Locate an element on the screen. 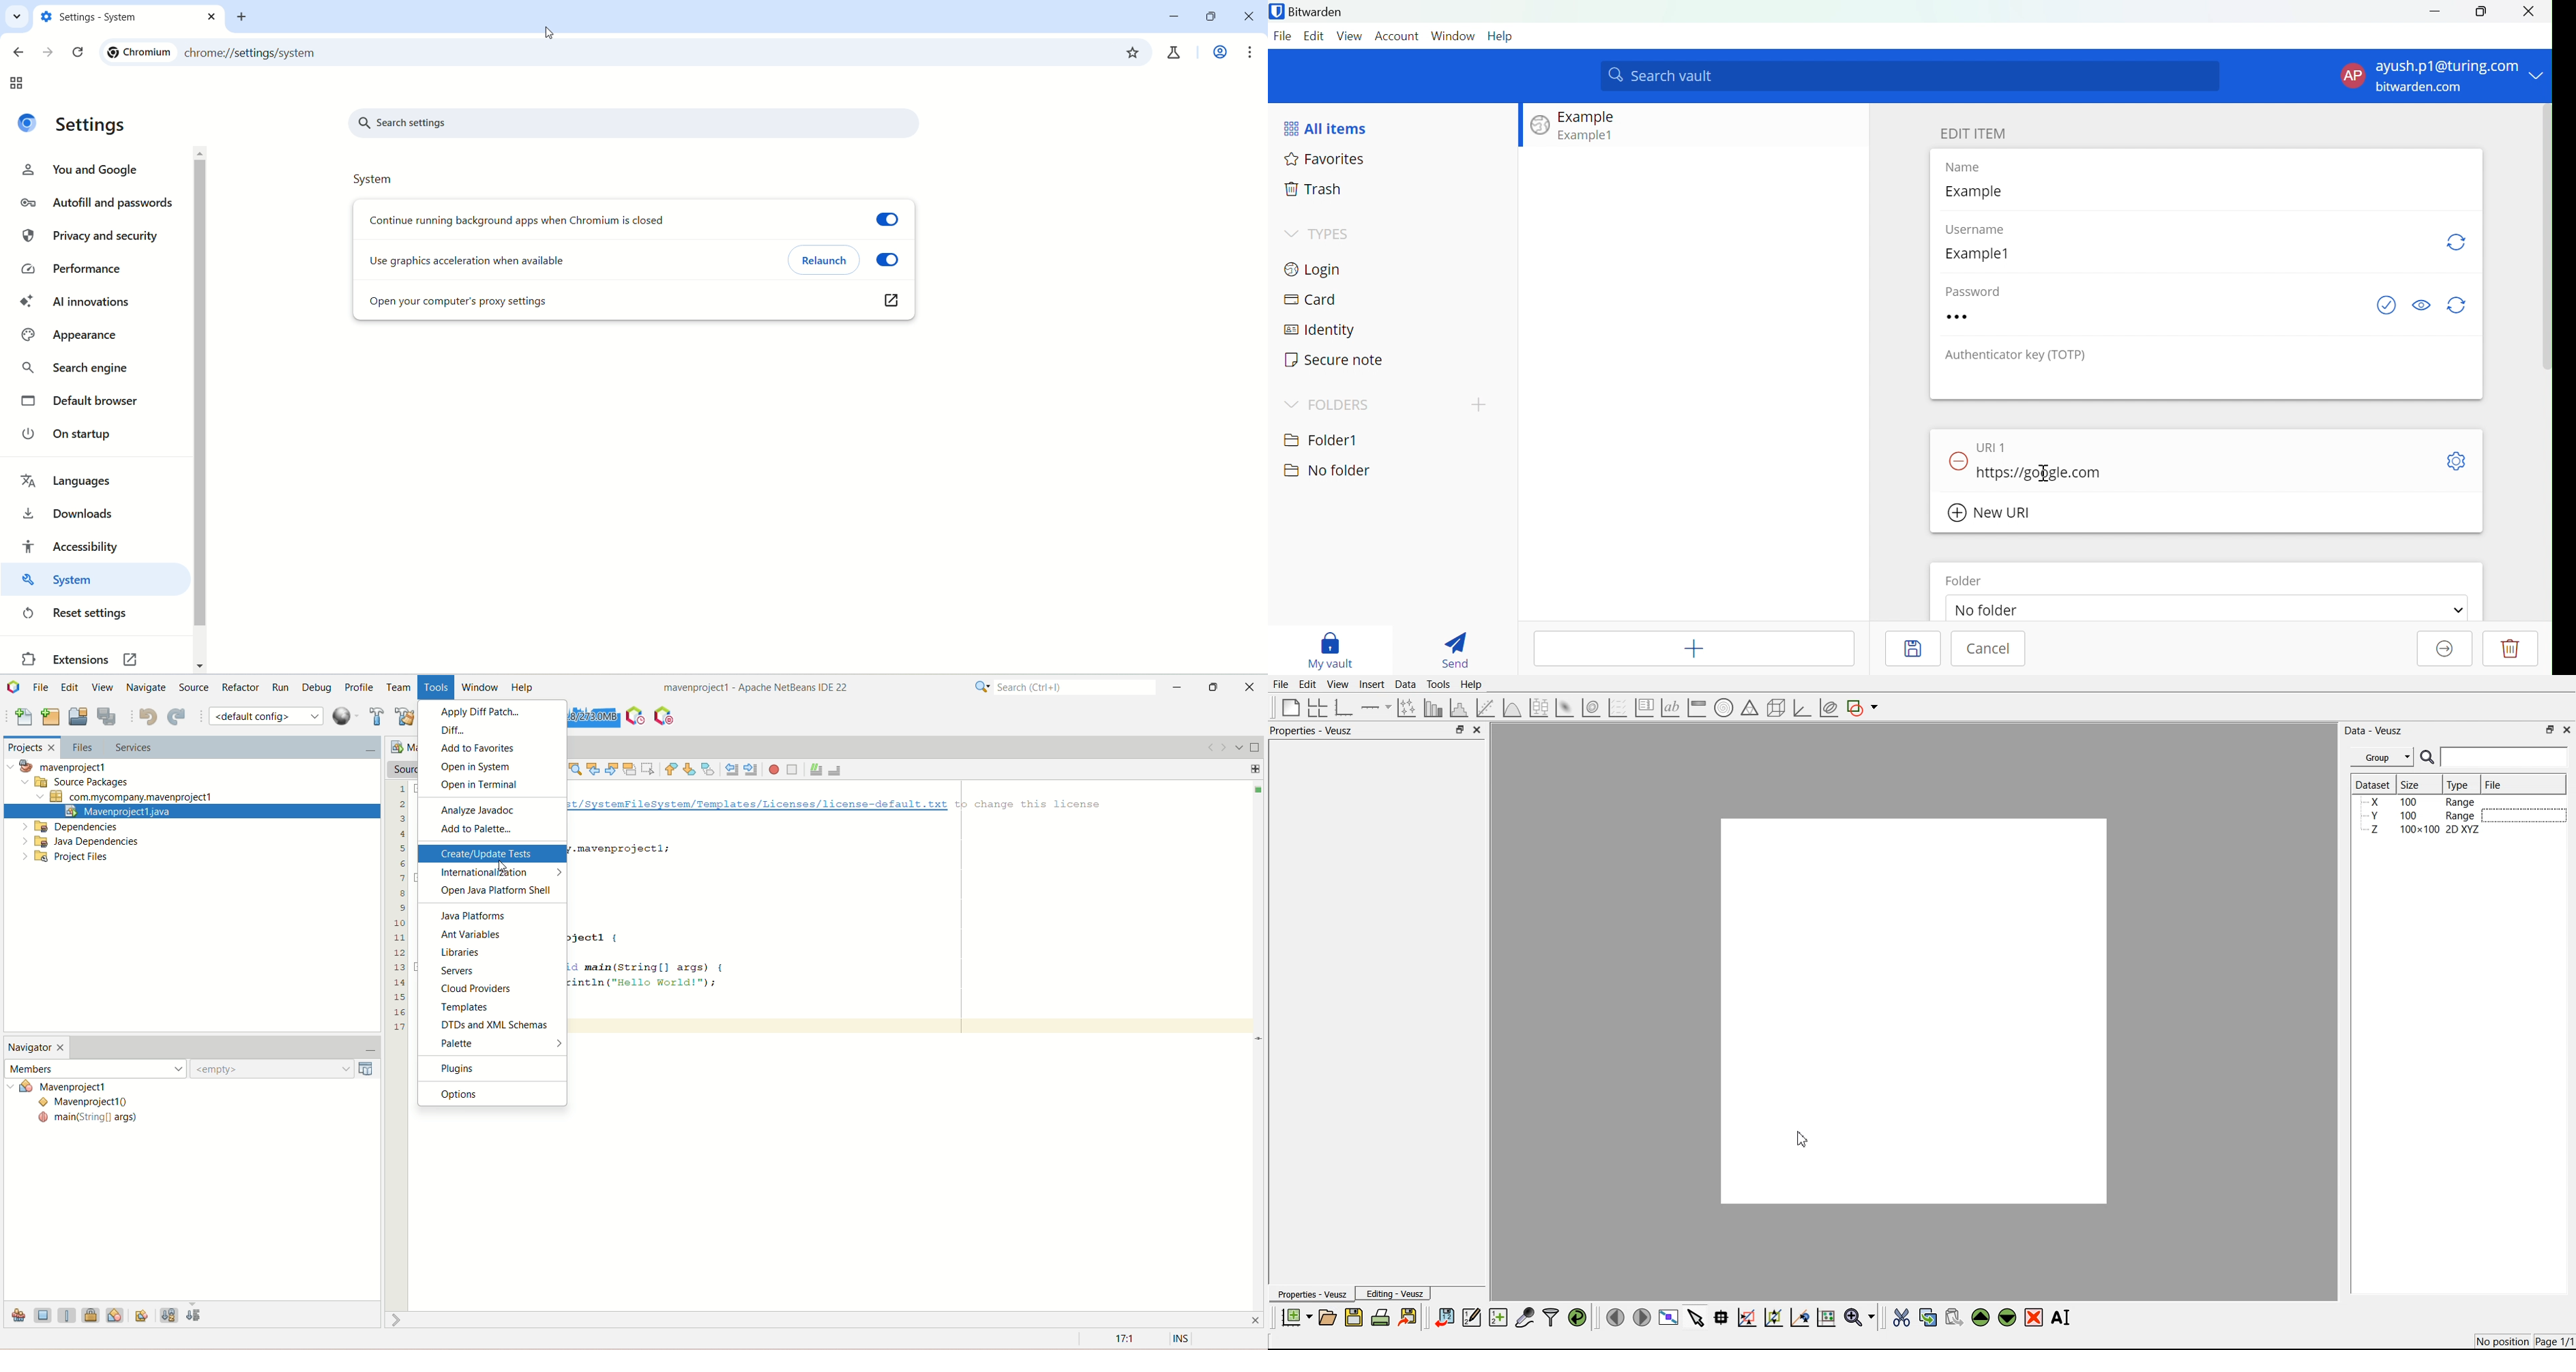  mavenproject1.java is located at coordinates (191, 810).